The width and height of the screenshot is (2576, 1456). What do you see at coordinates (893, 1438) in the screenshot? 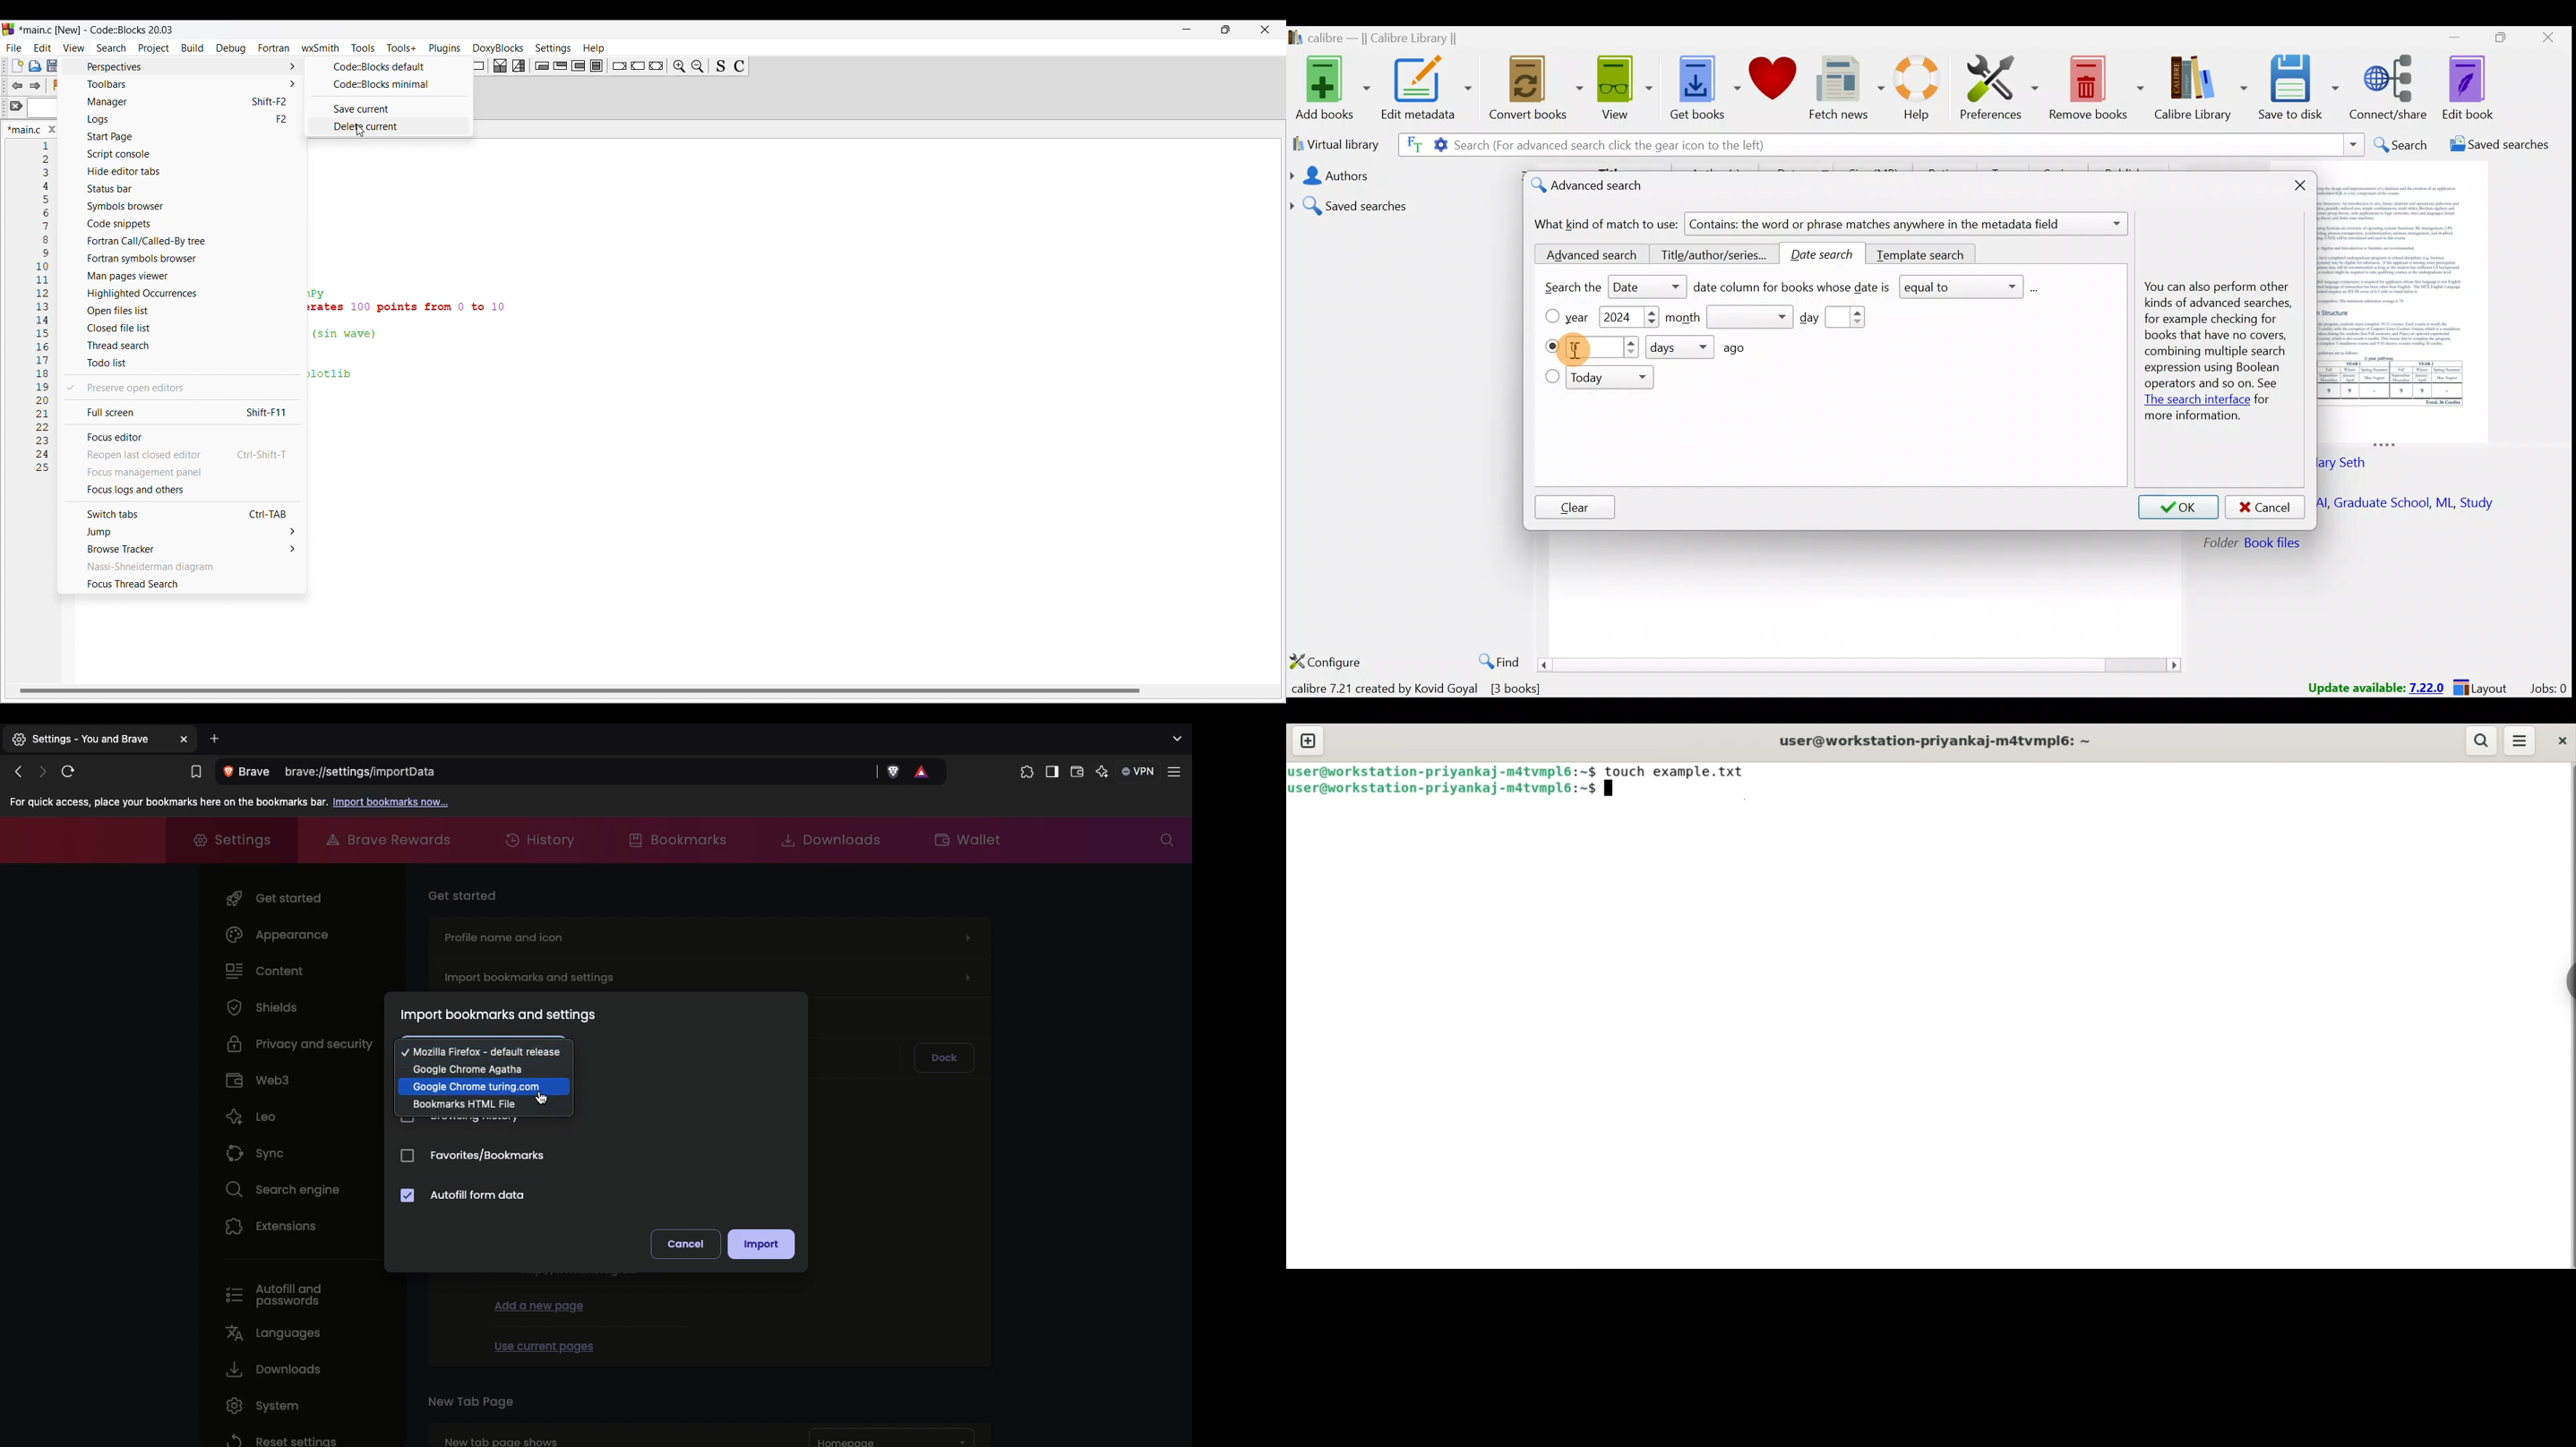
I see `Homepage` at bounding box center [893, 1438].